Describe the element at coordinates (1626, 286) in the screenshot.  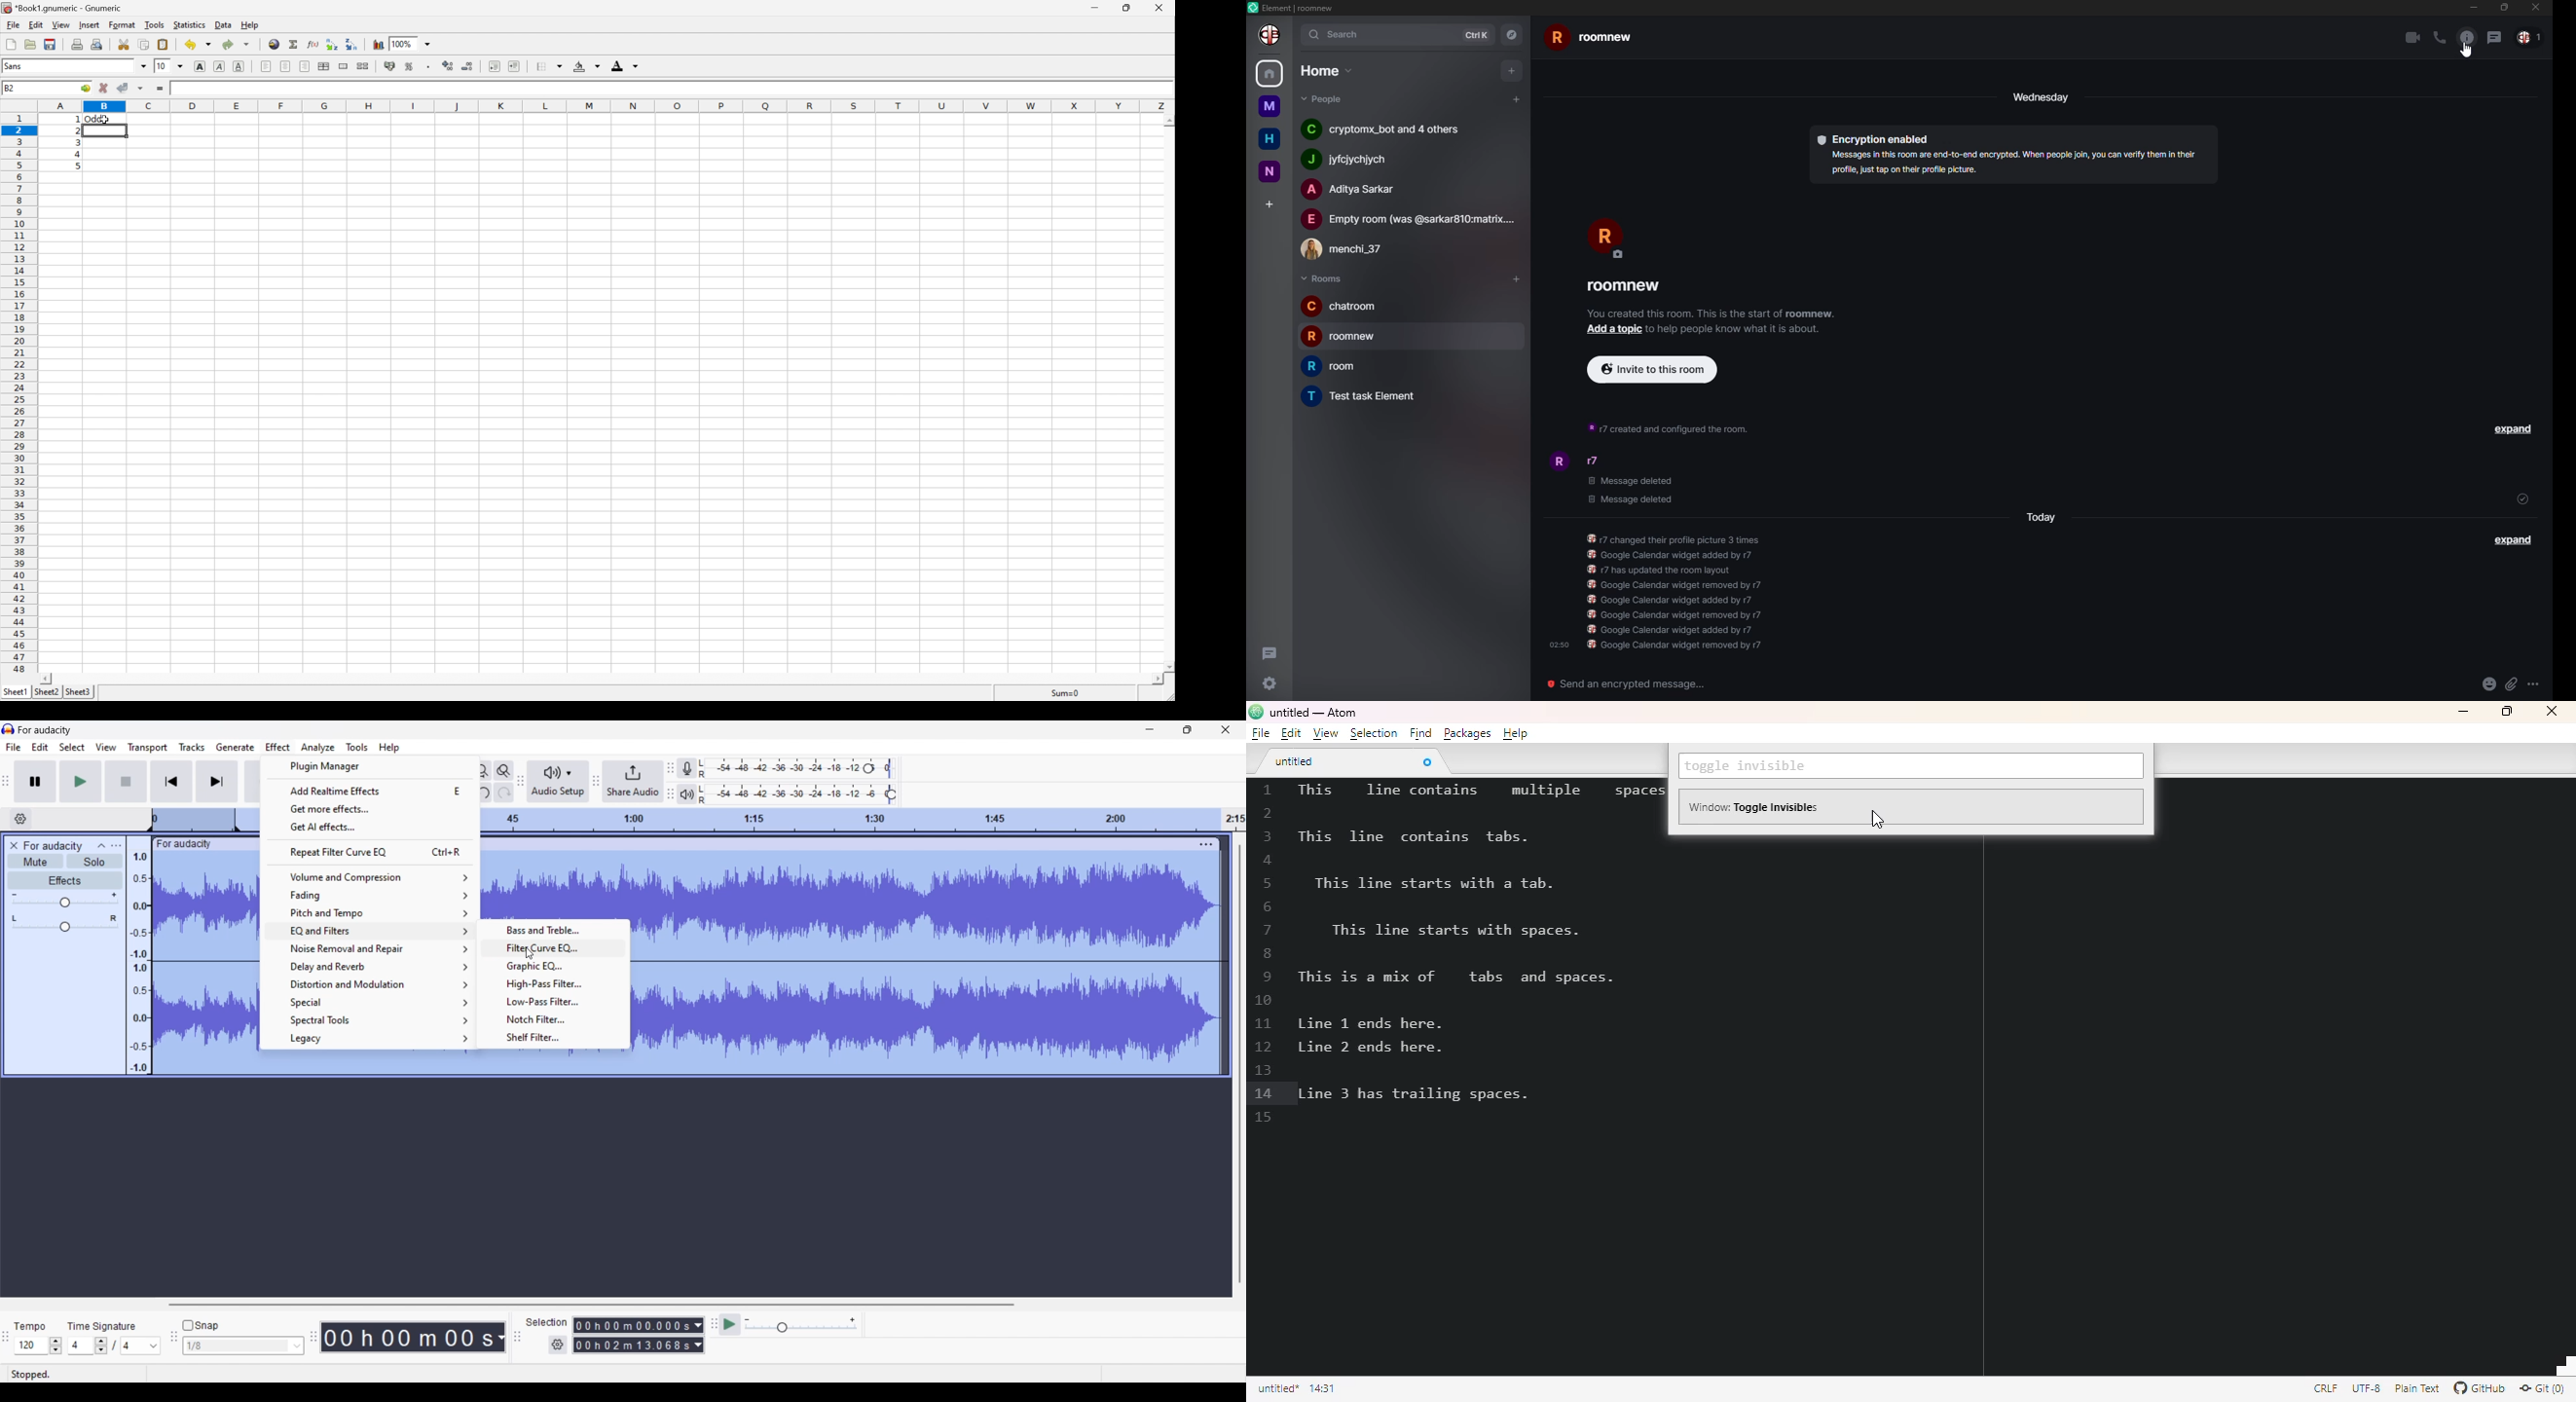
I see `room` at that location.